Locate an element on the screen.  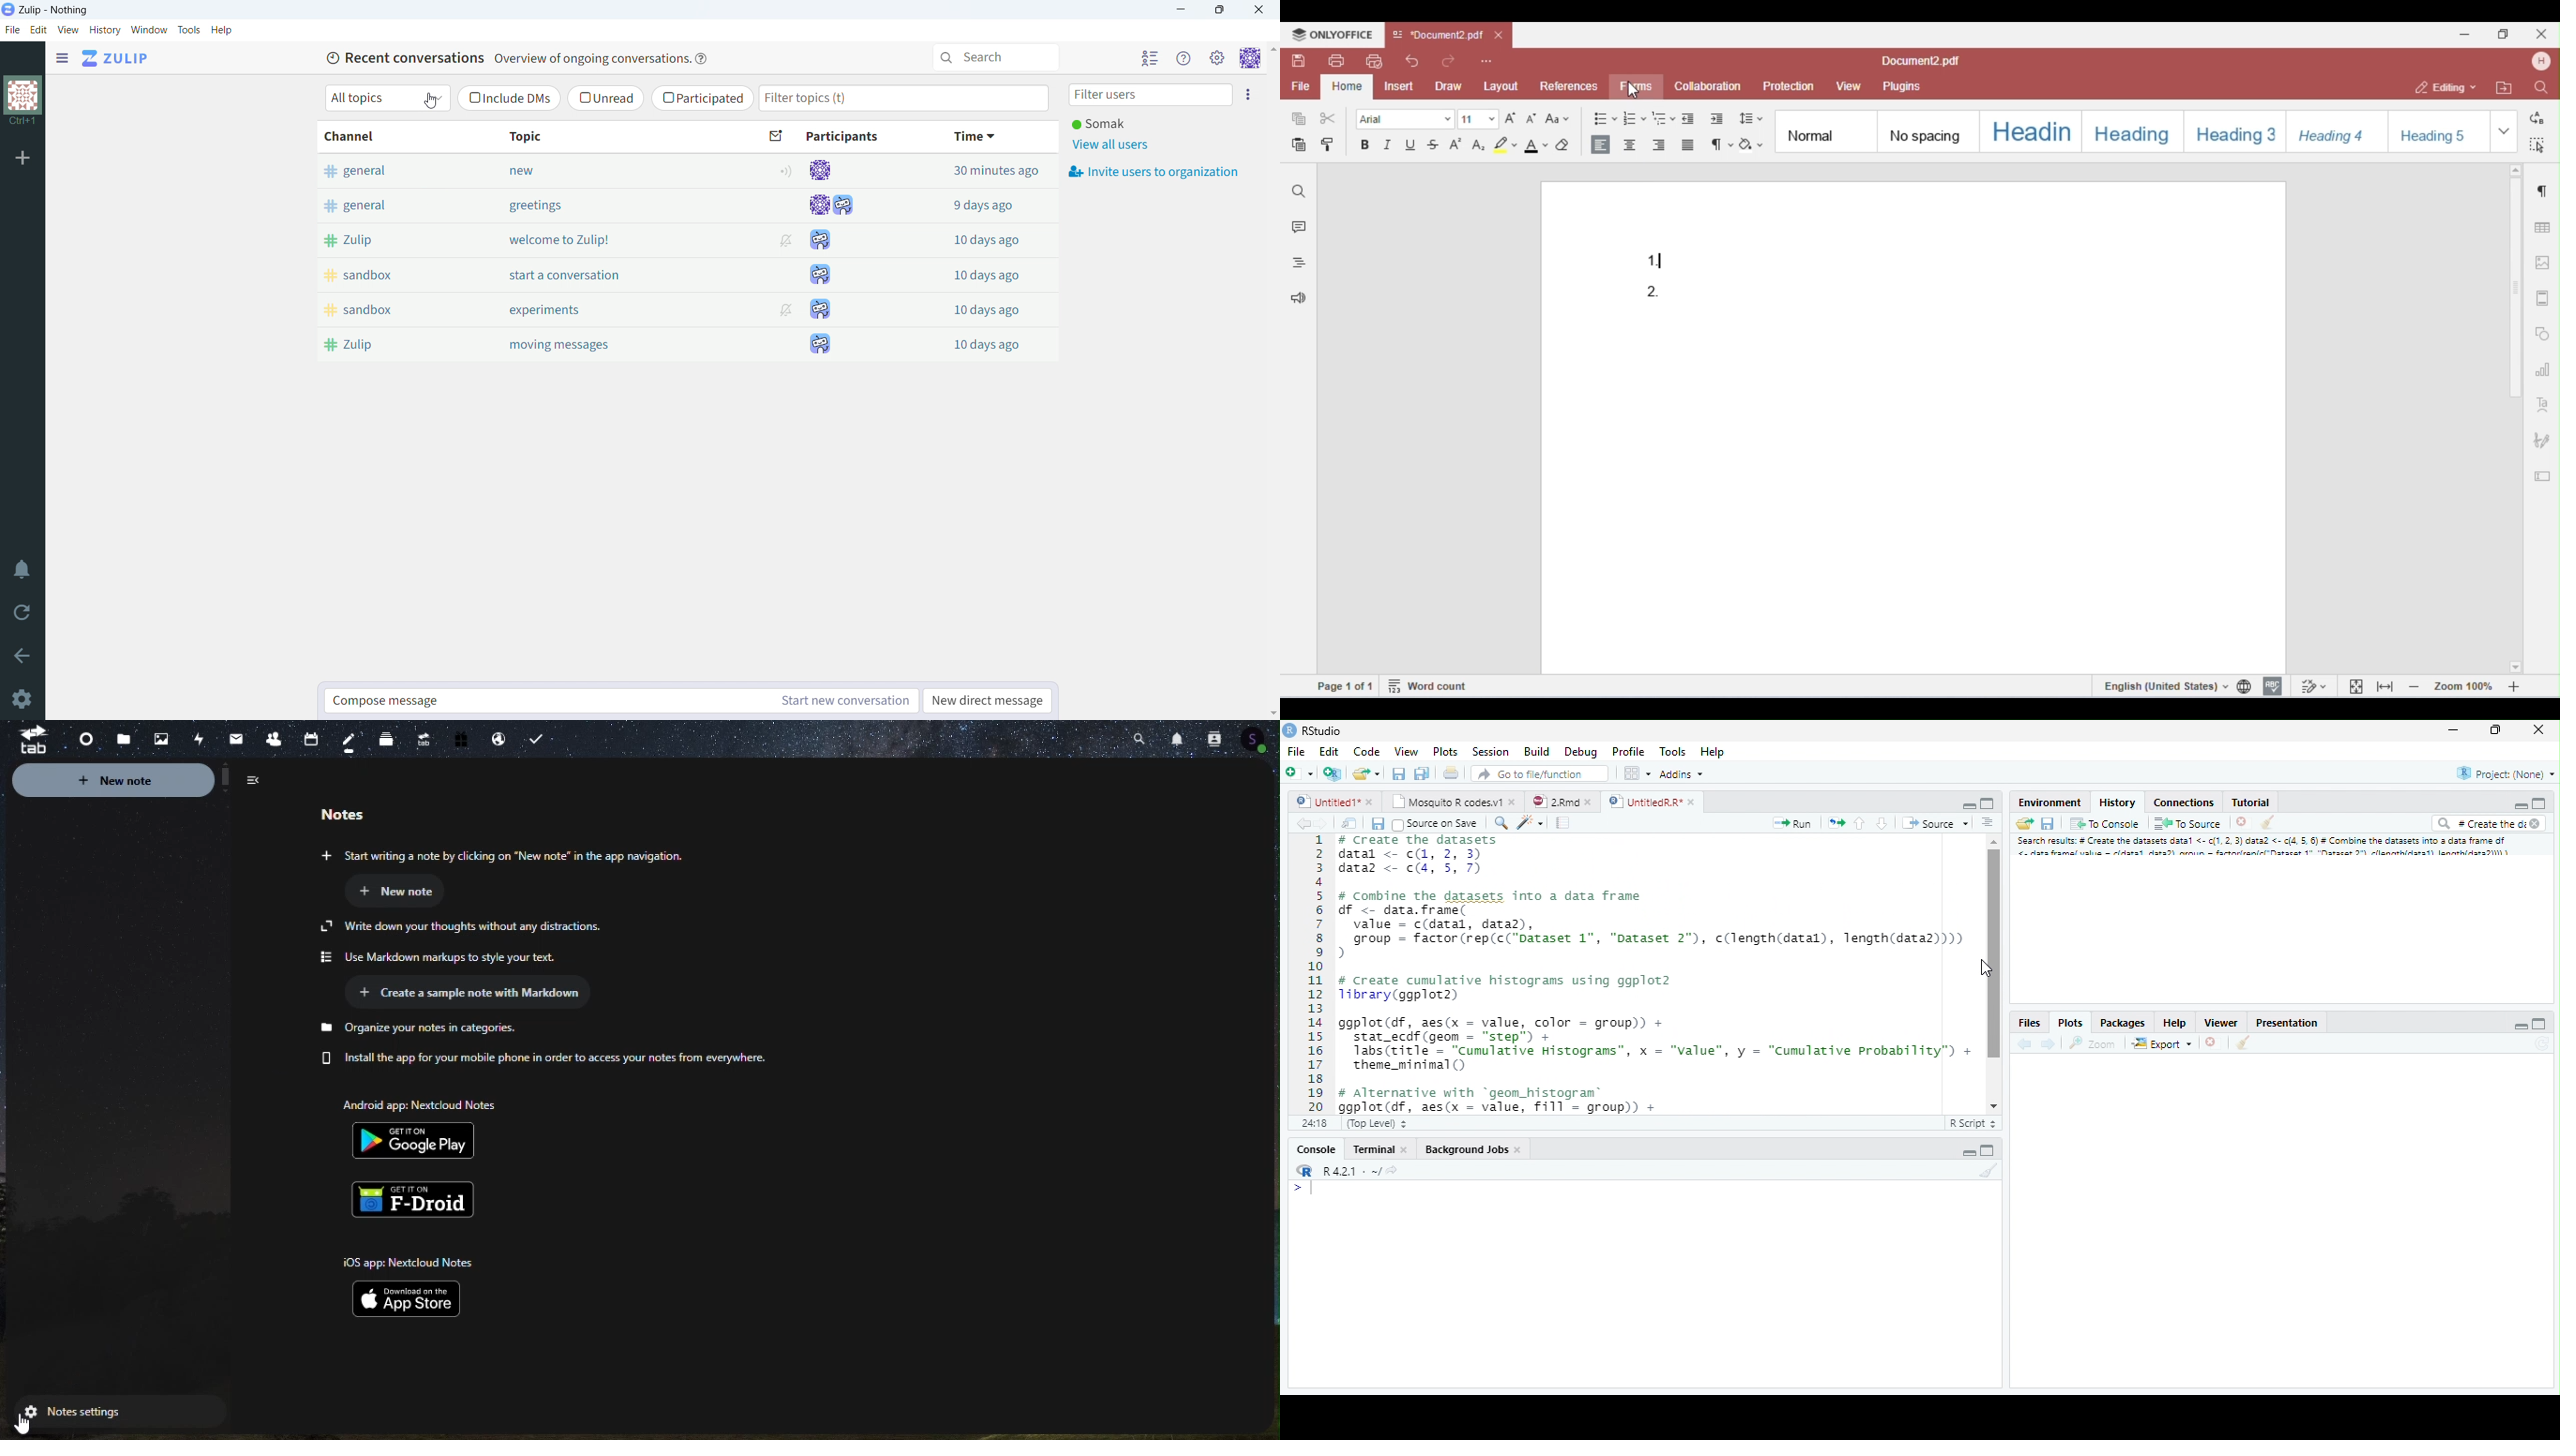
Go to the next section/chunk is located at coordinates (1882, 824).